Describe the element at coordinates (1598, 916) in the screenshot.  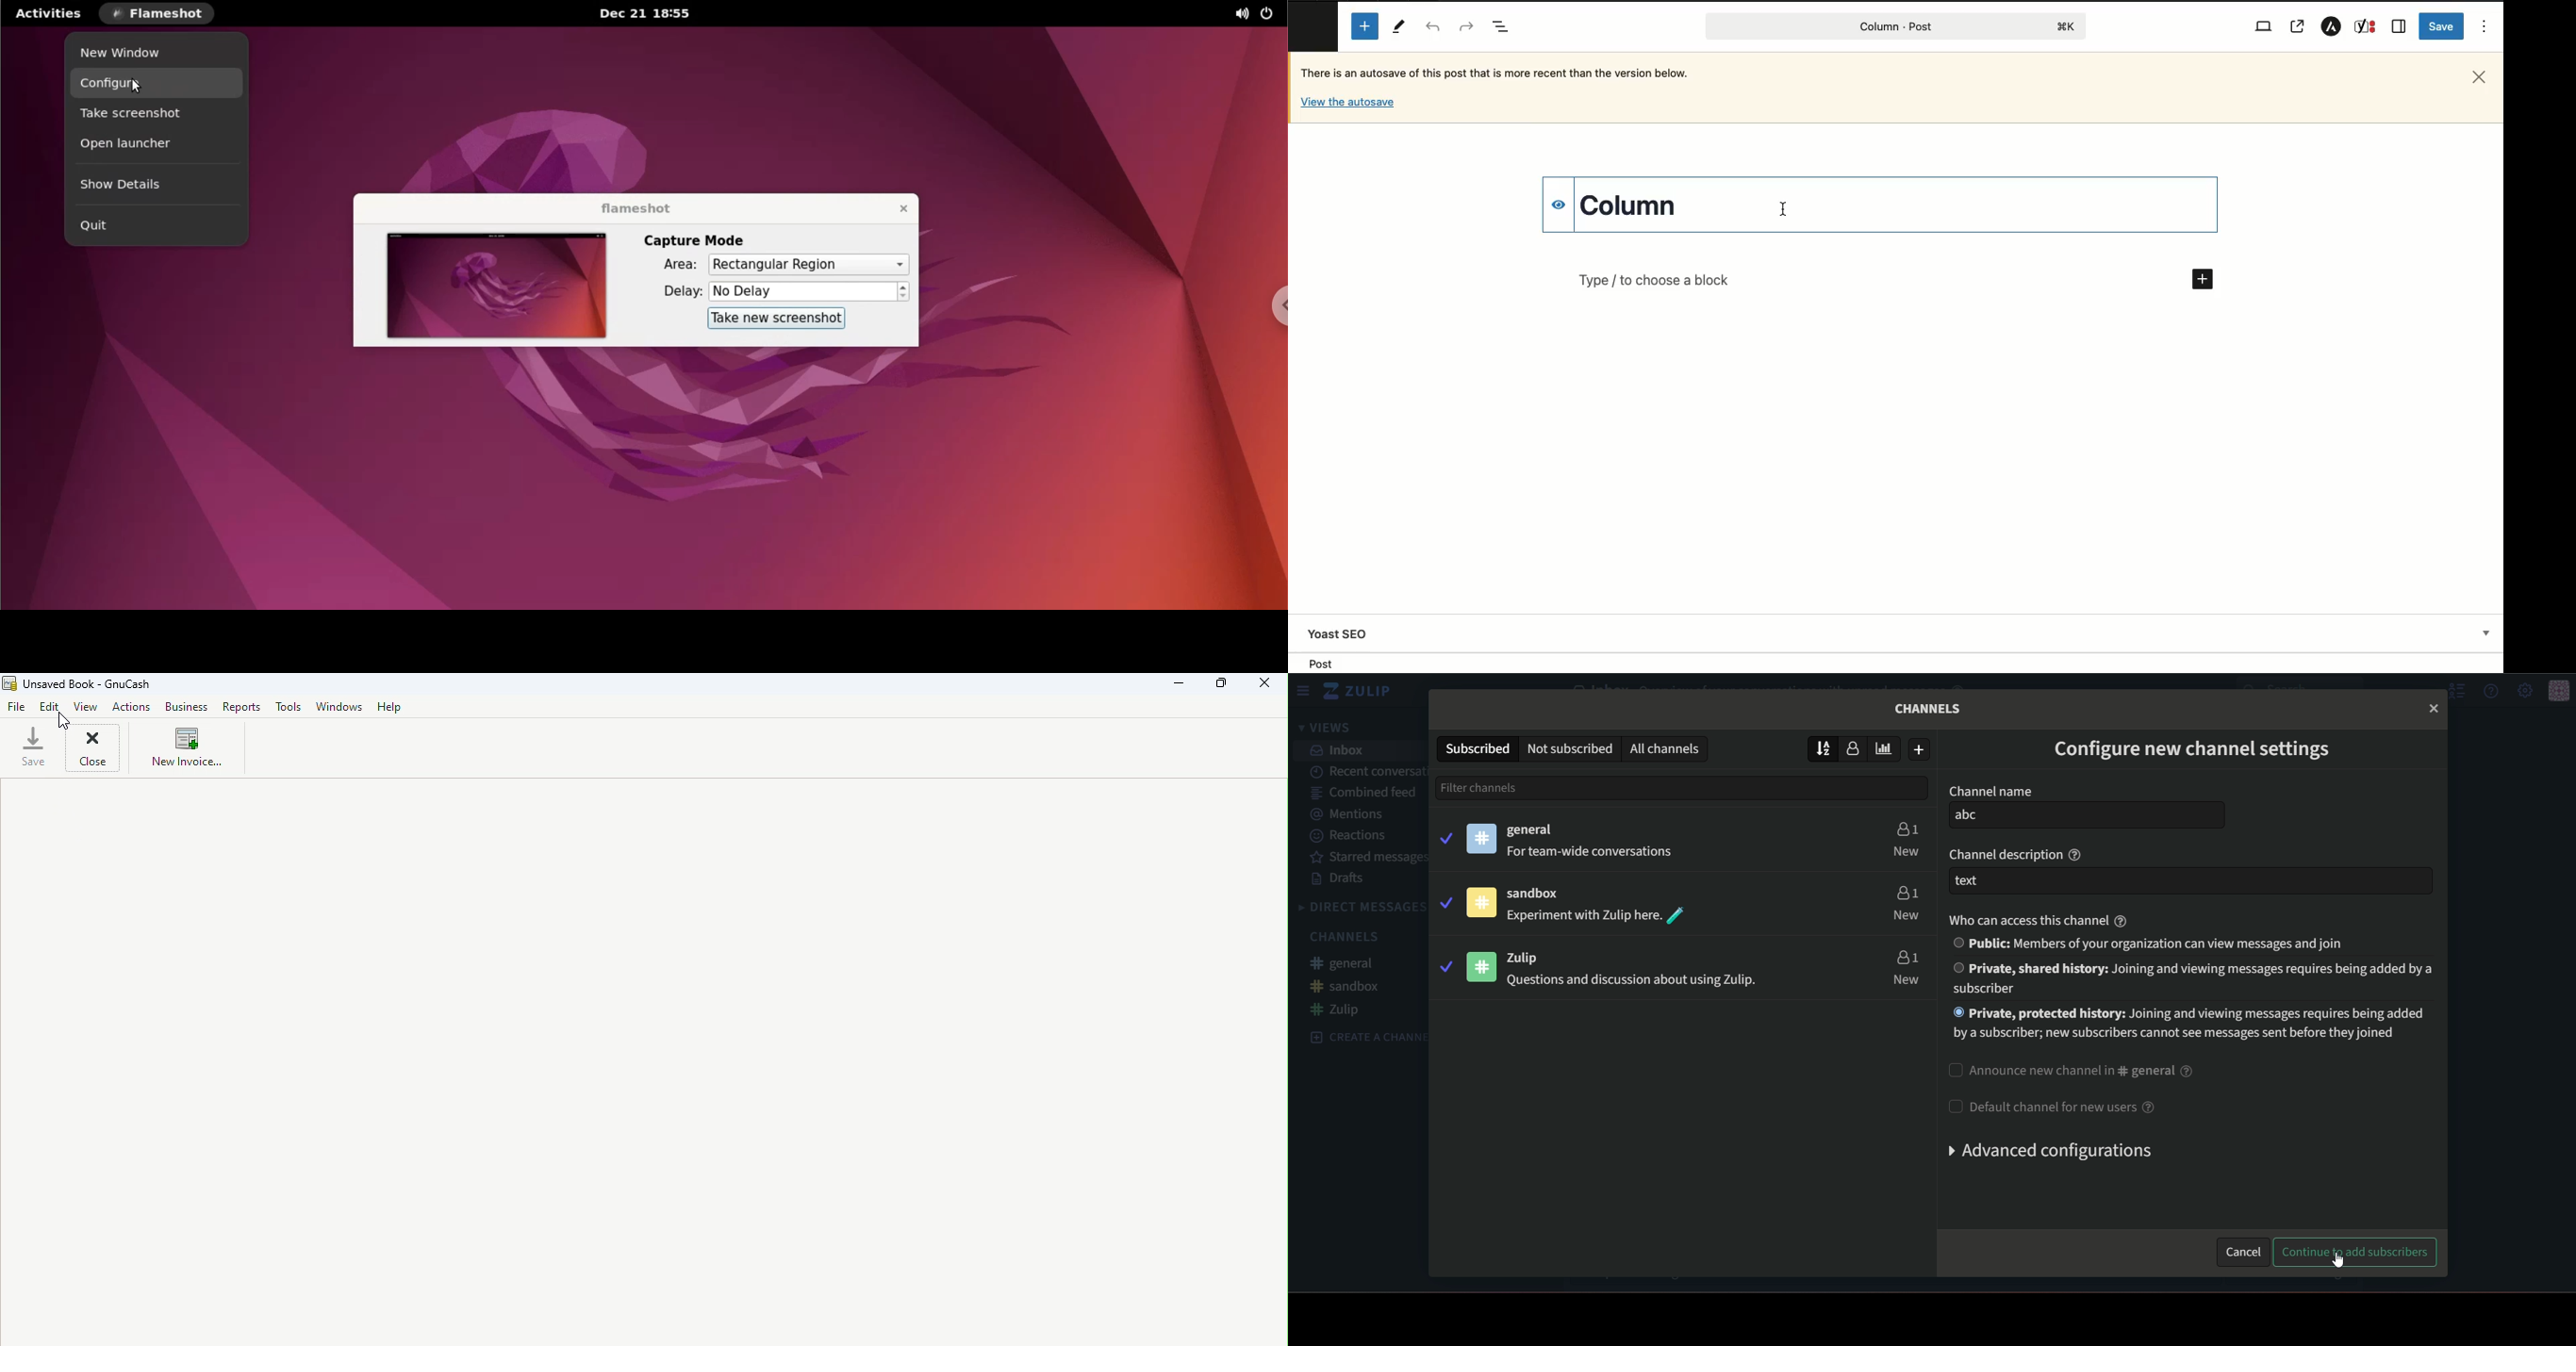
I see `experiment with zulip here` at that location.